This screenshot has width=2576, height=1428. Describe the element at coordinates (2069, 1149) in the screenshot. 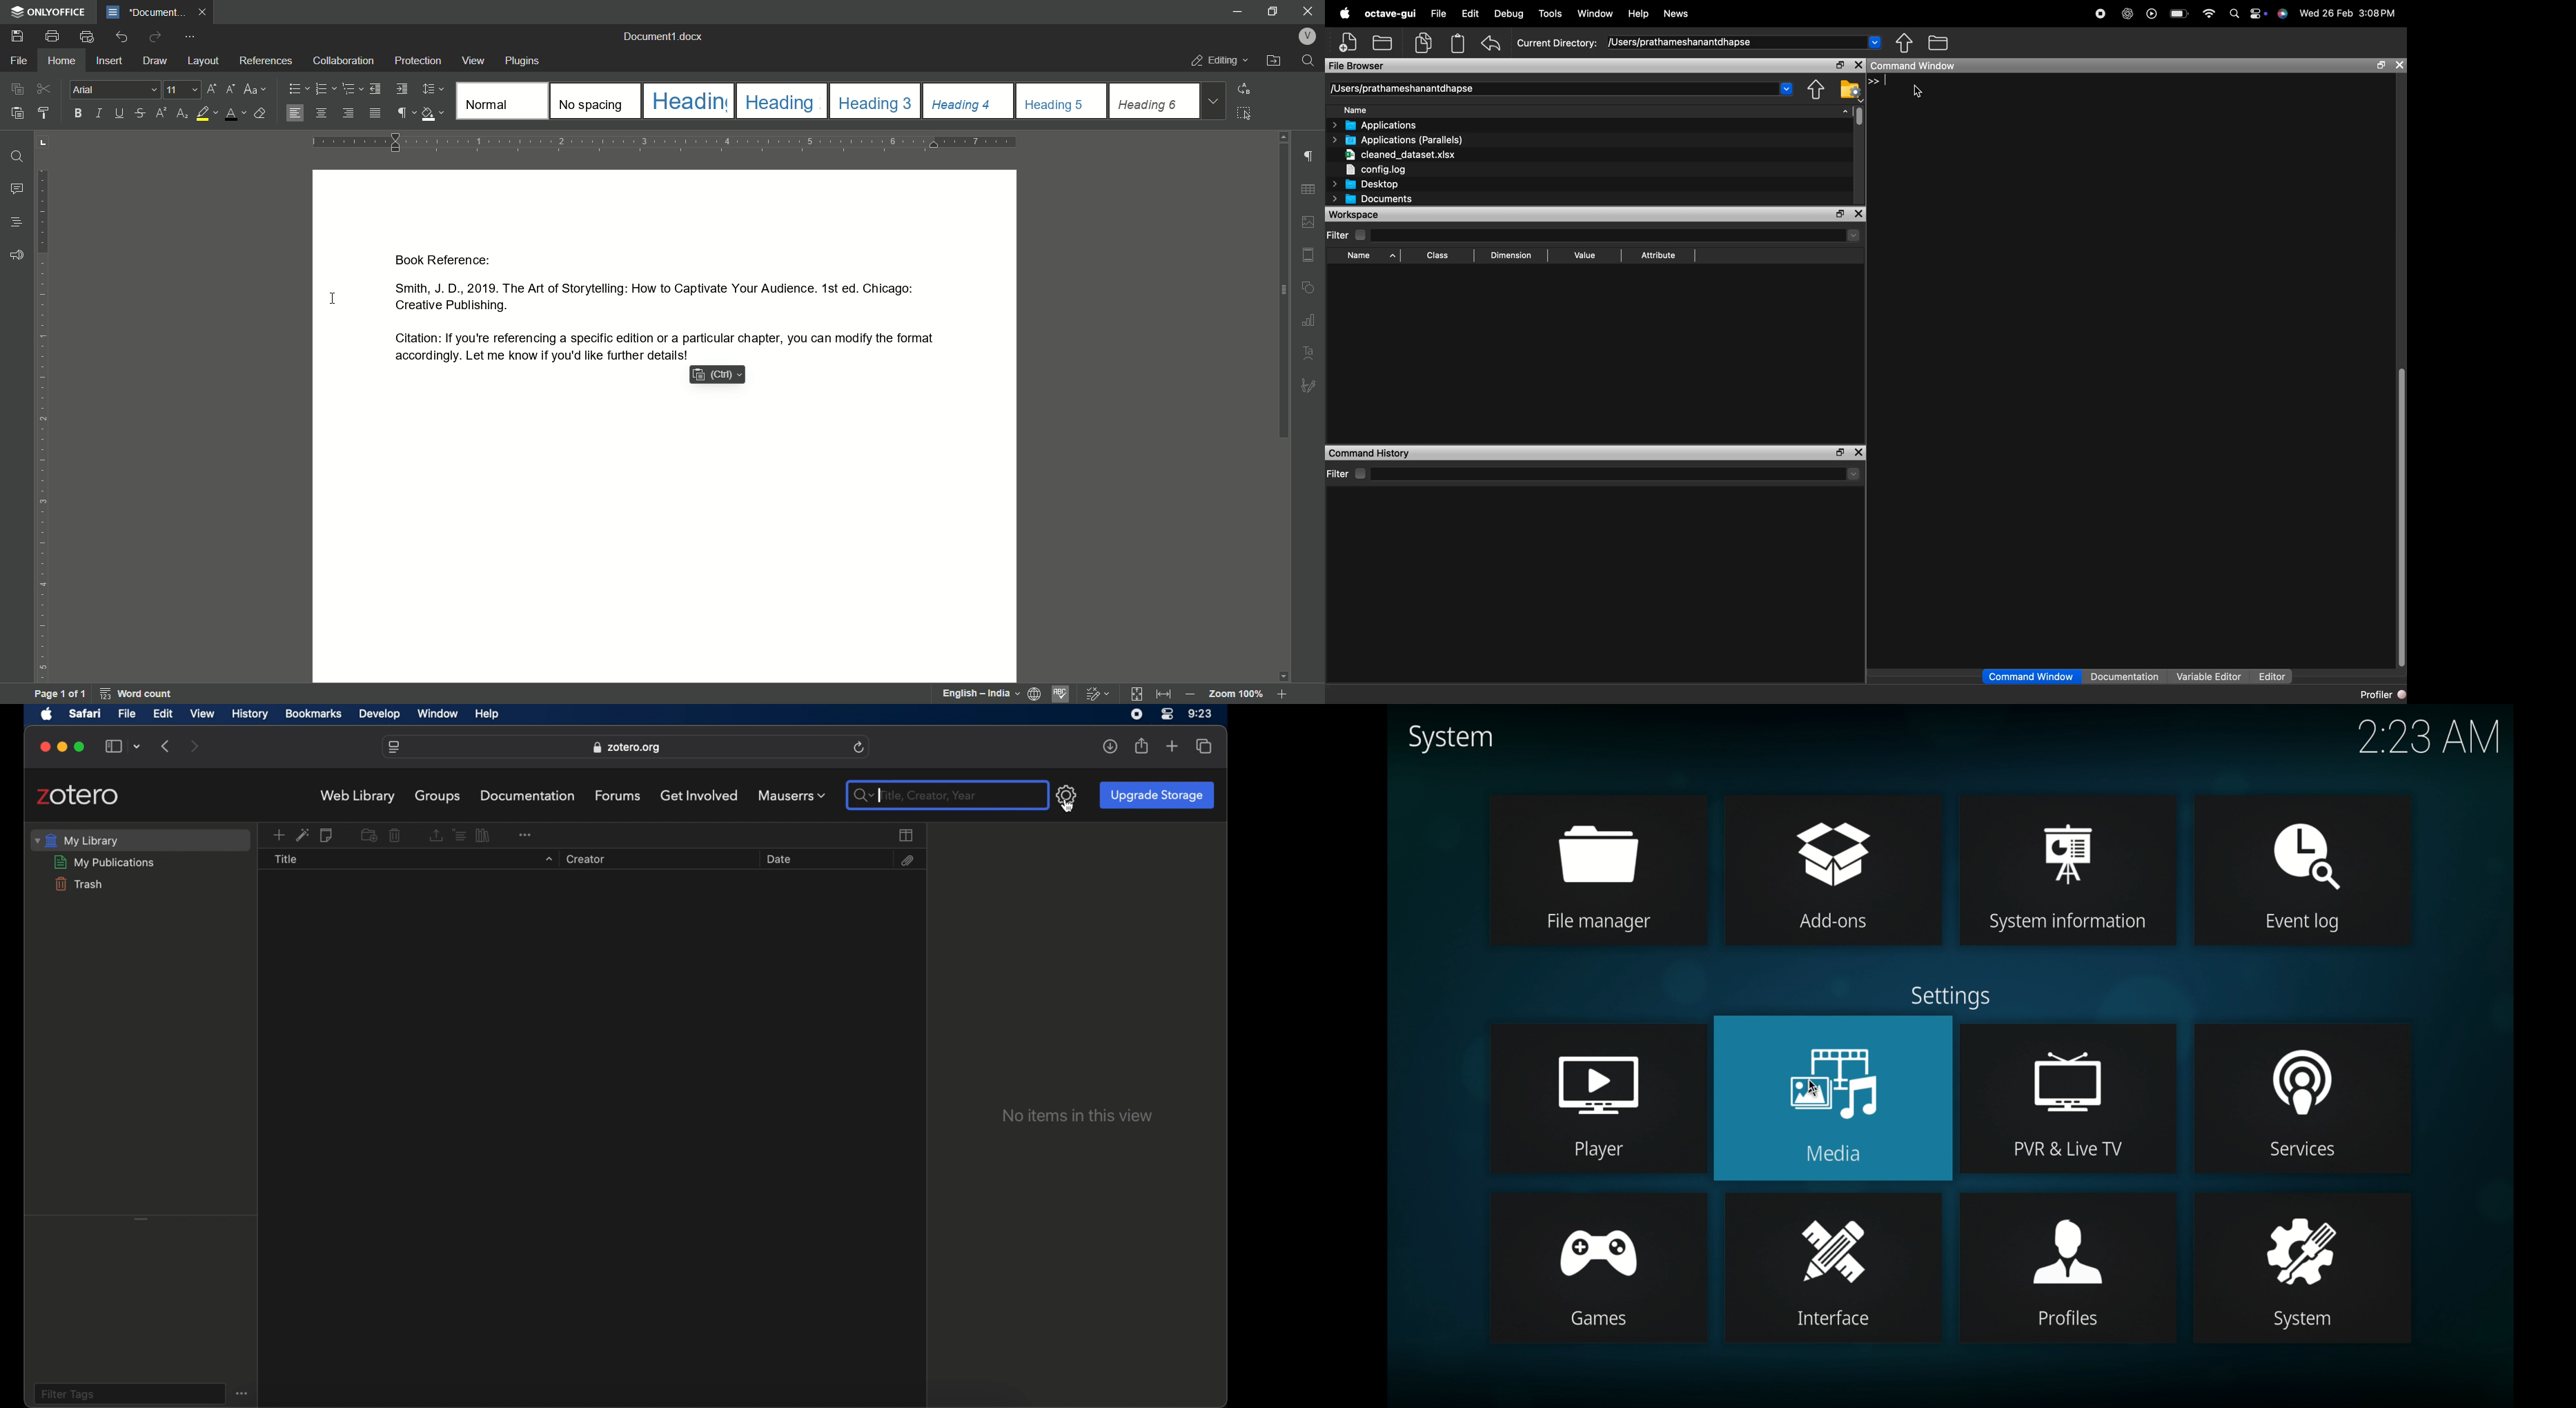

I see `PVR & Live TV` at that location.